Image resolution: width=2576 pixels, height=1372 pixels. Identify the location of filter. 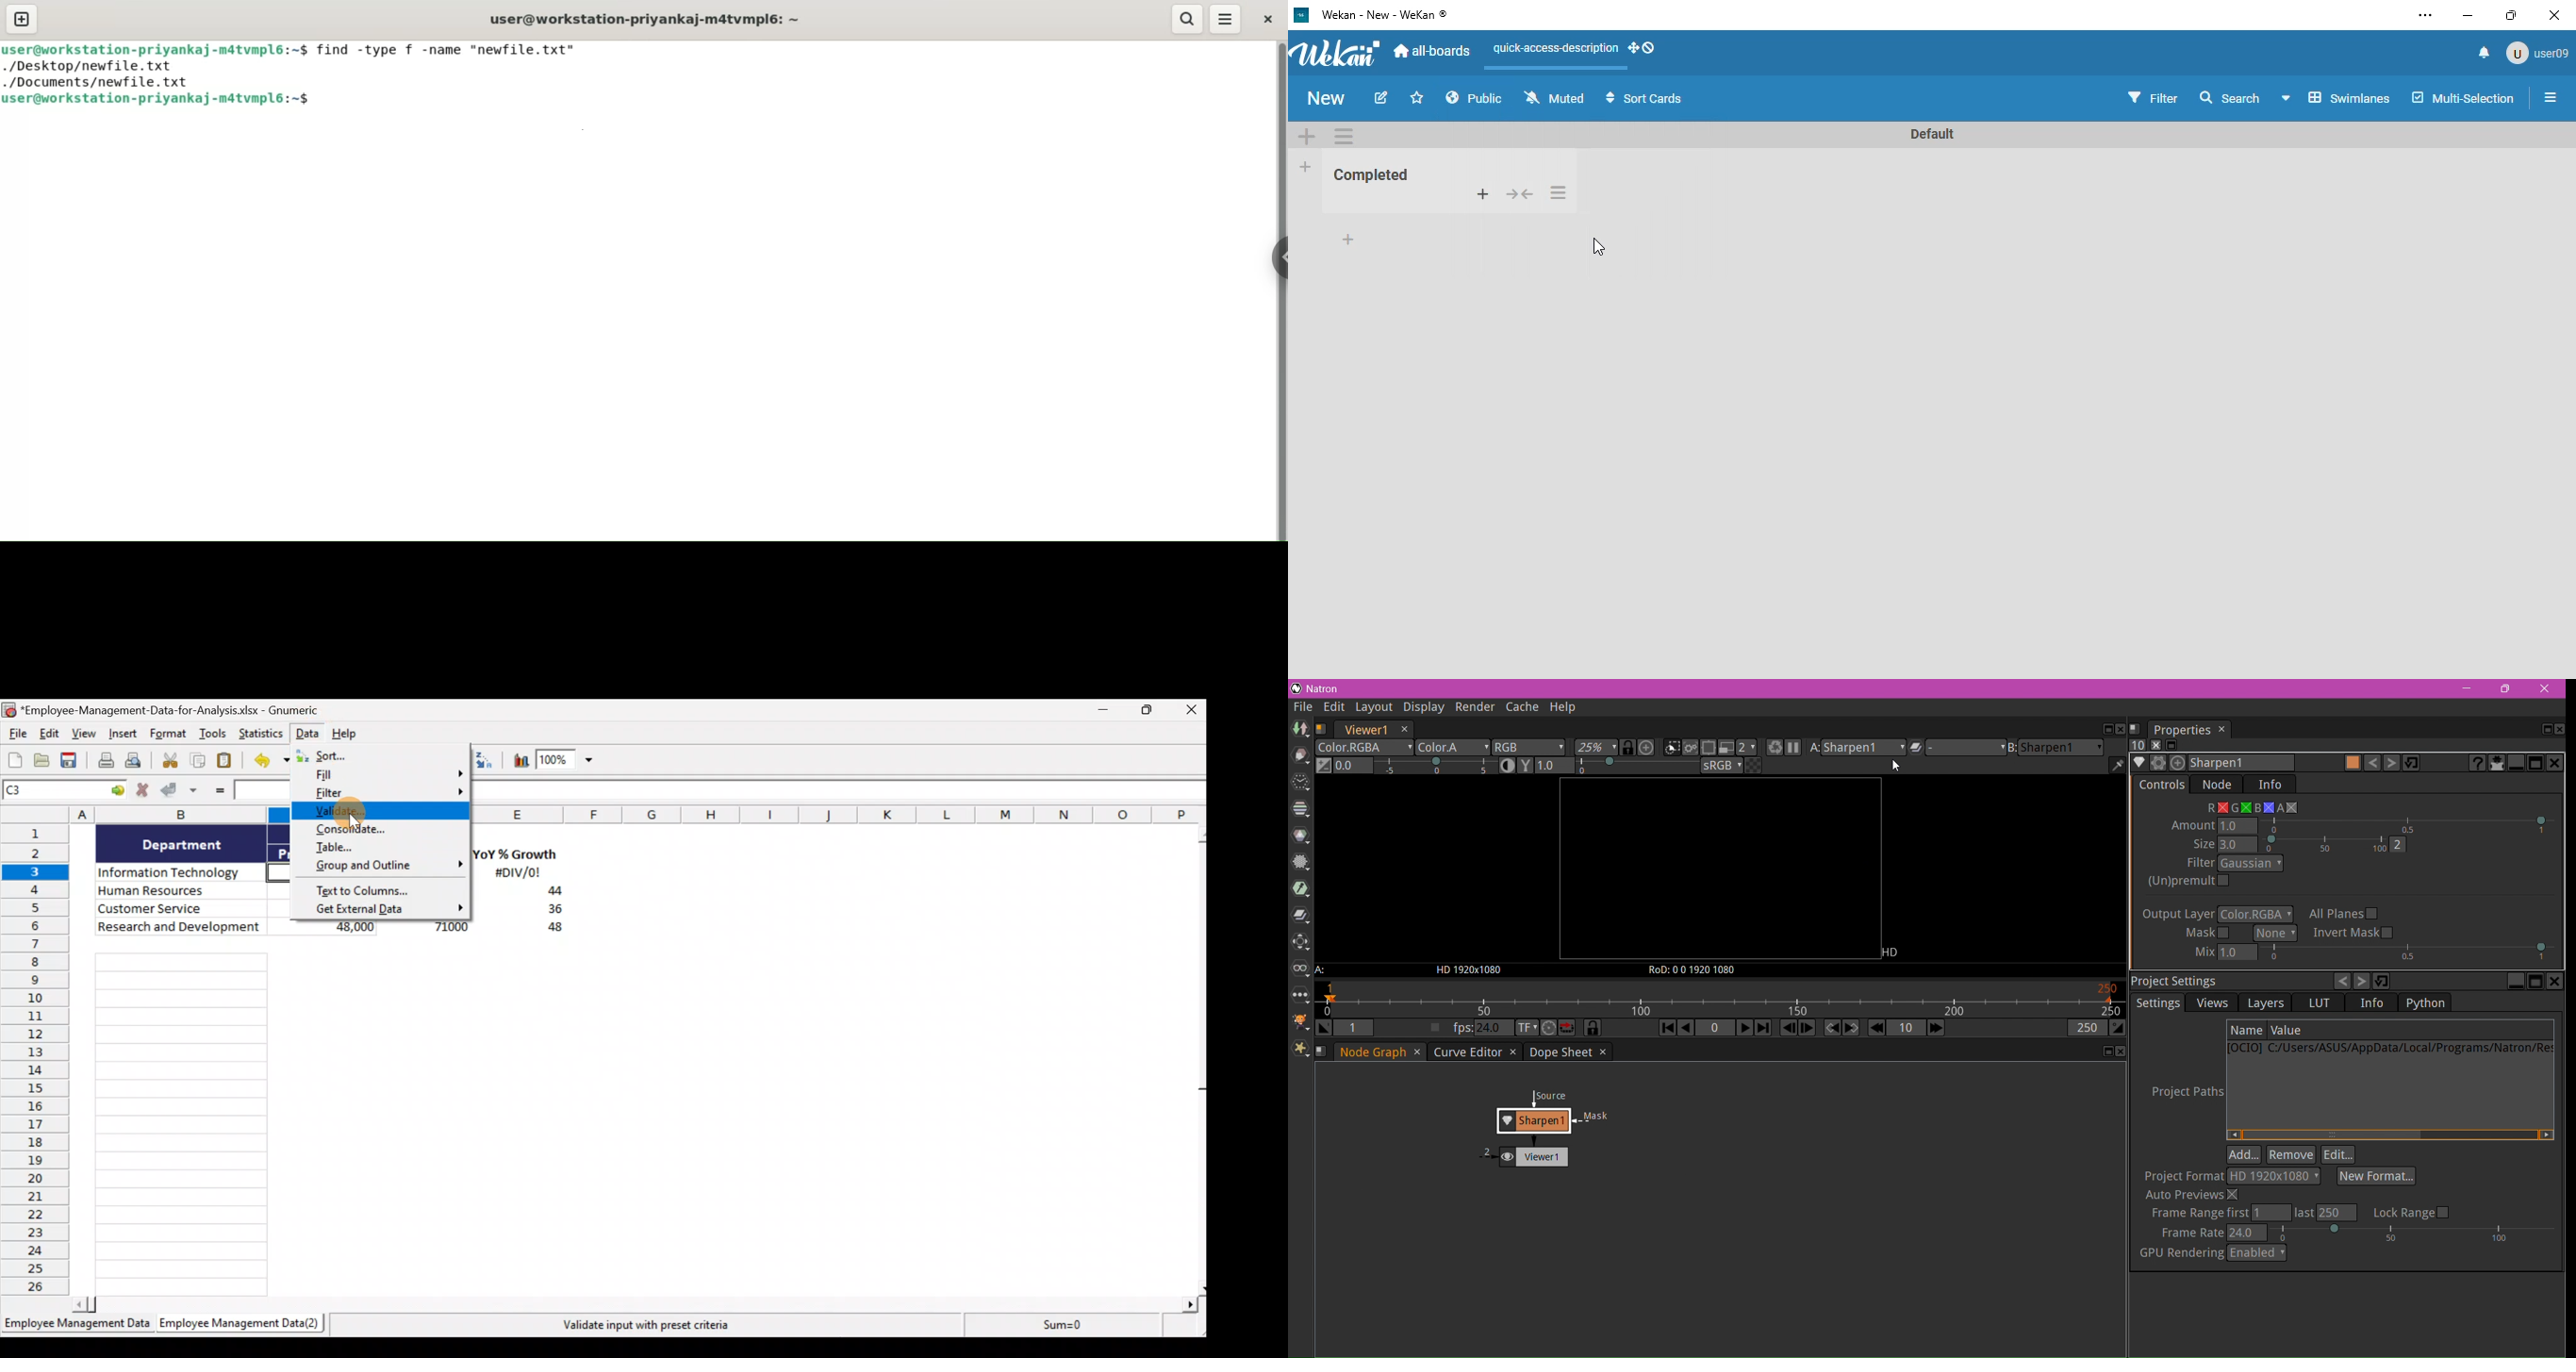
(2152, 98).